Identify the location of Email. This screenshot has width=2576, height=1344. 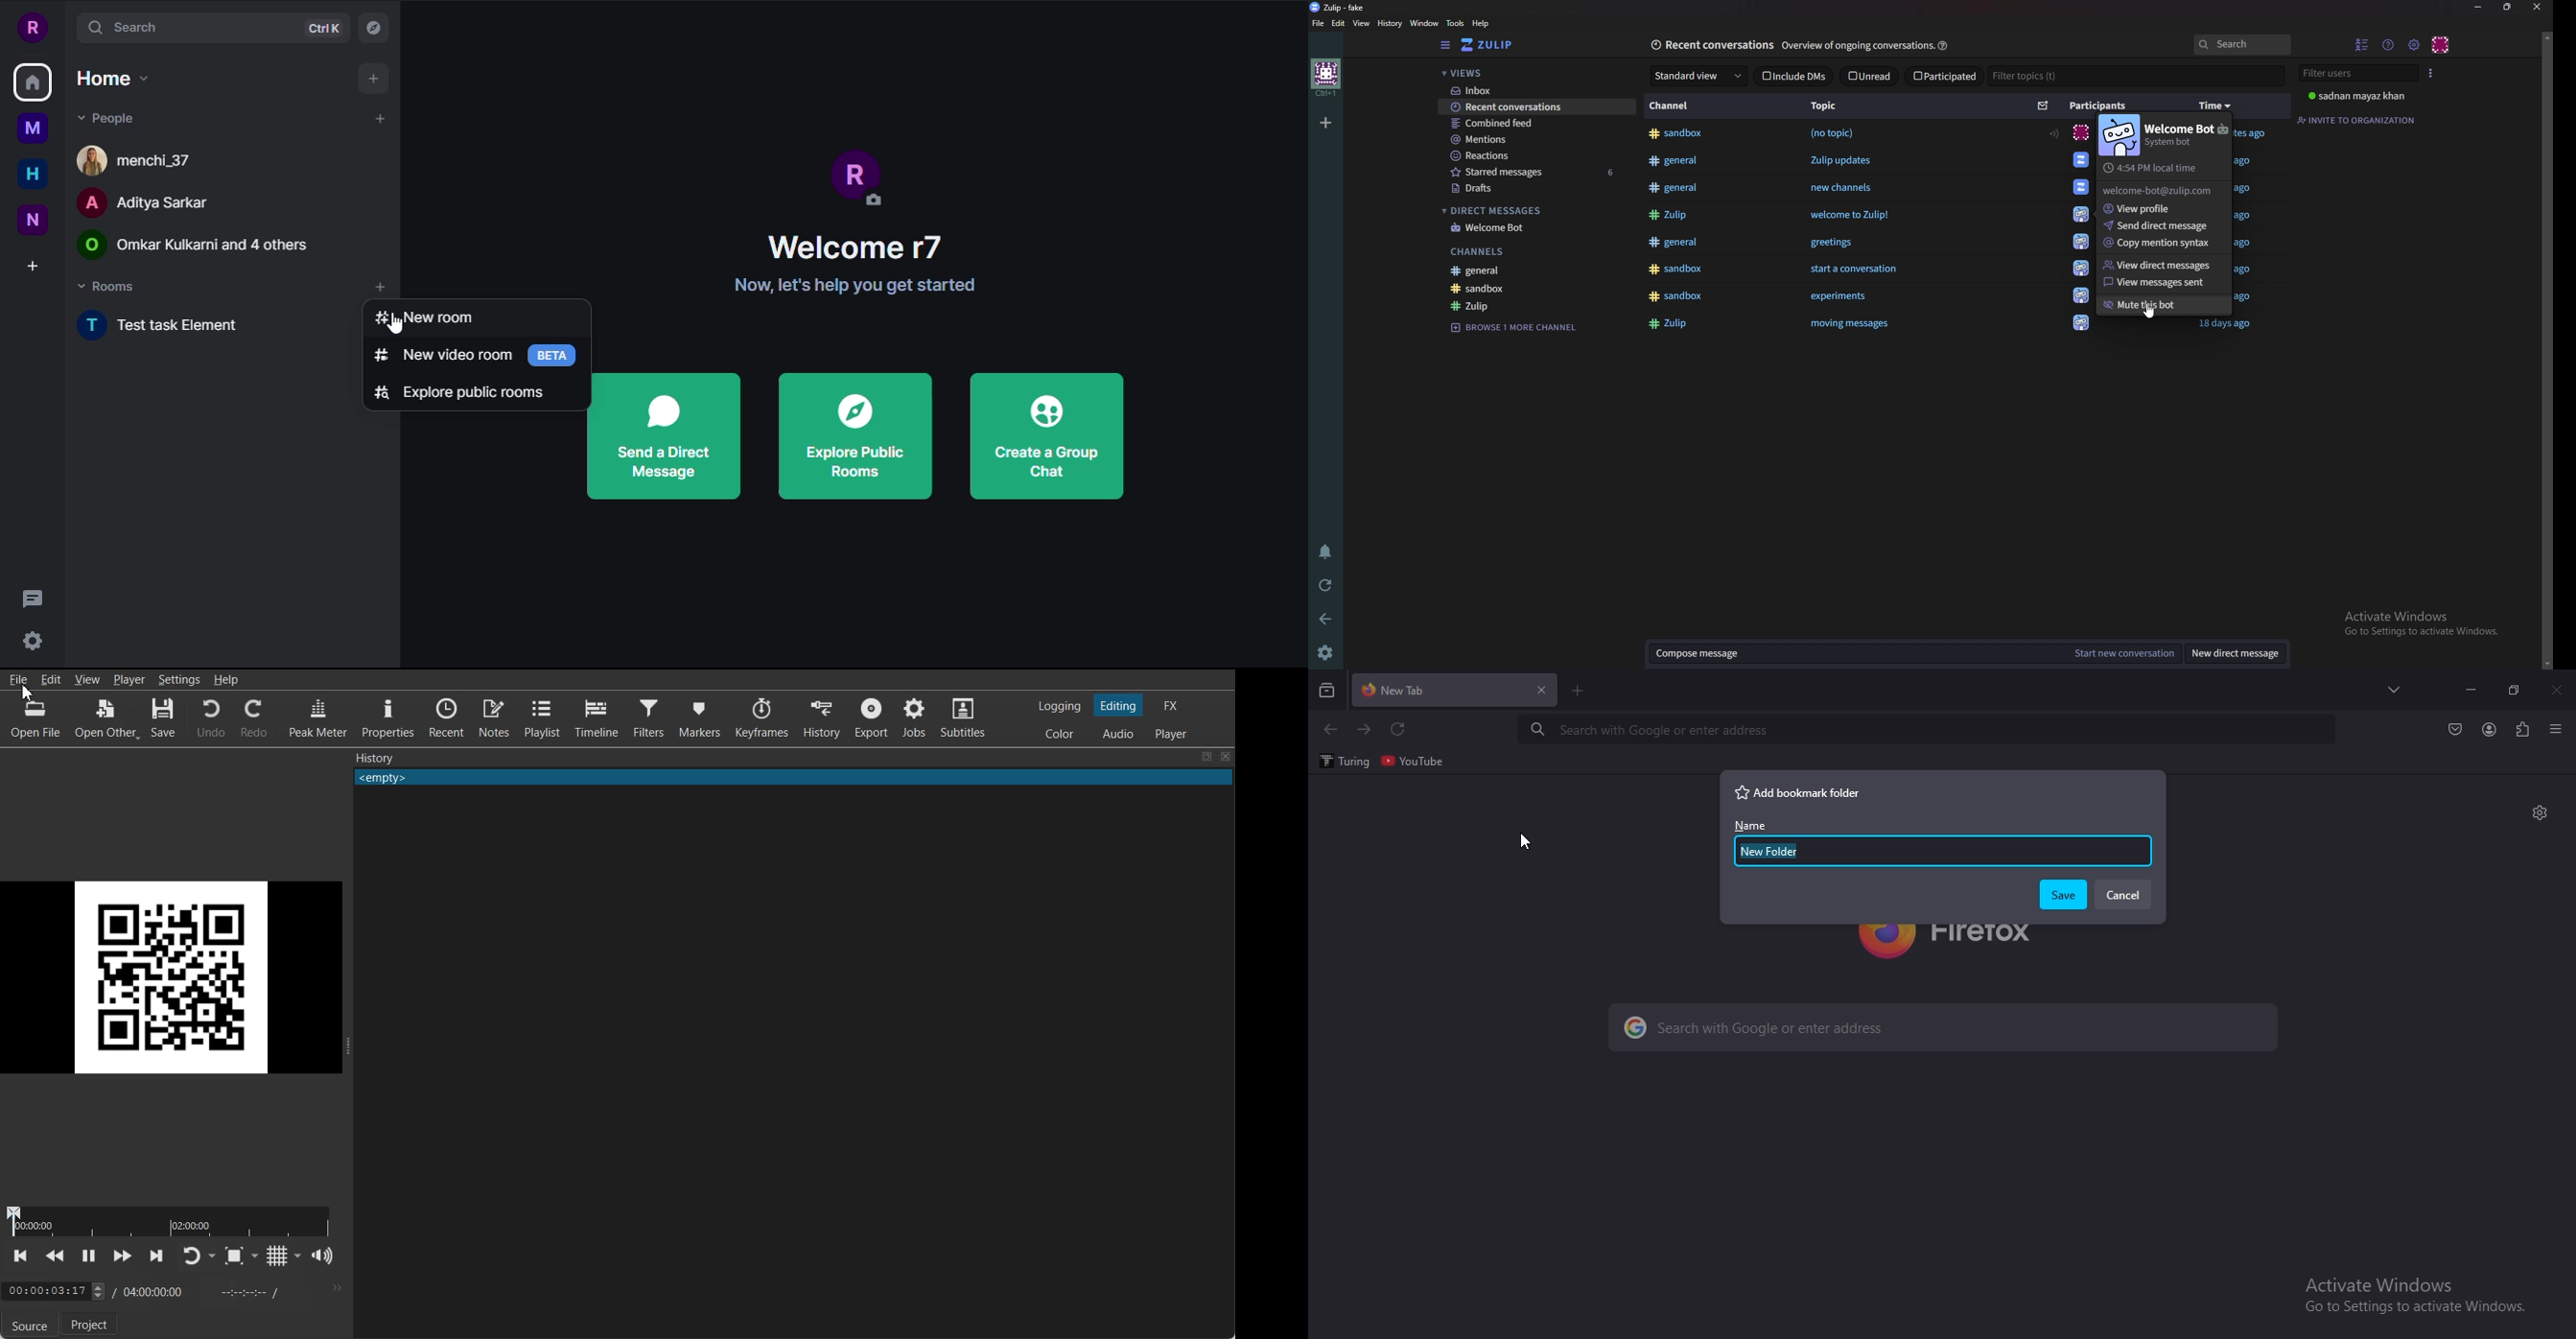
(2162, 191).